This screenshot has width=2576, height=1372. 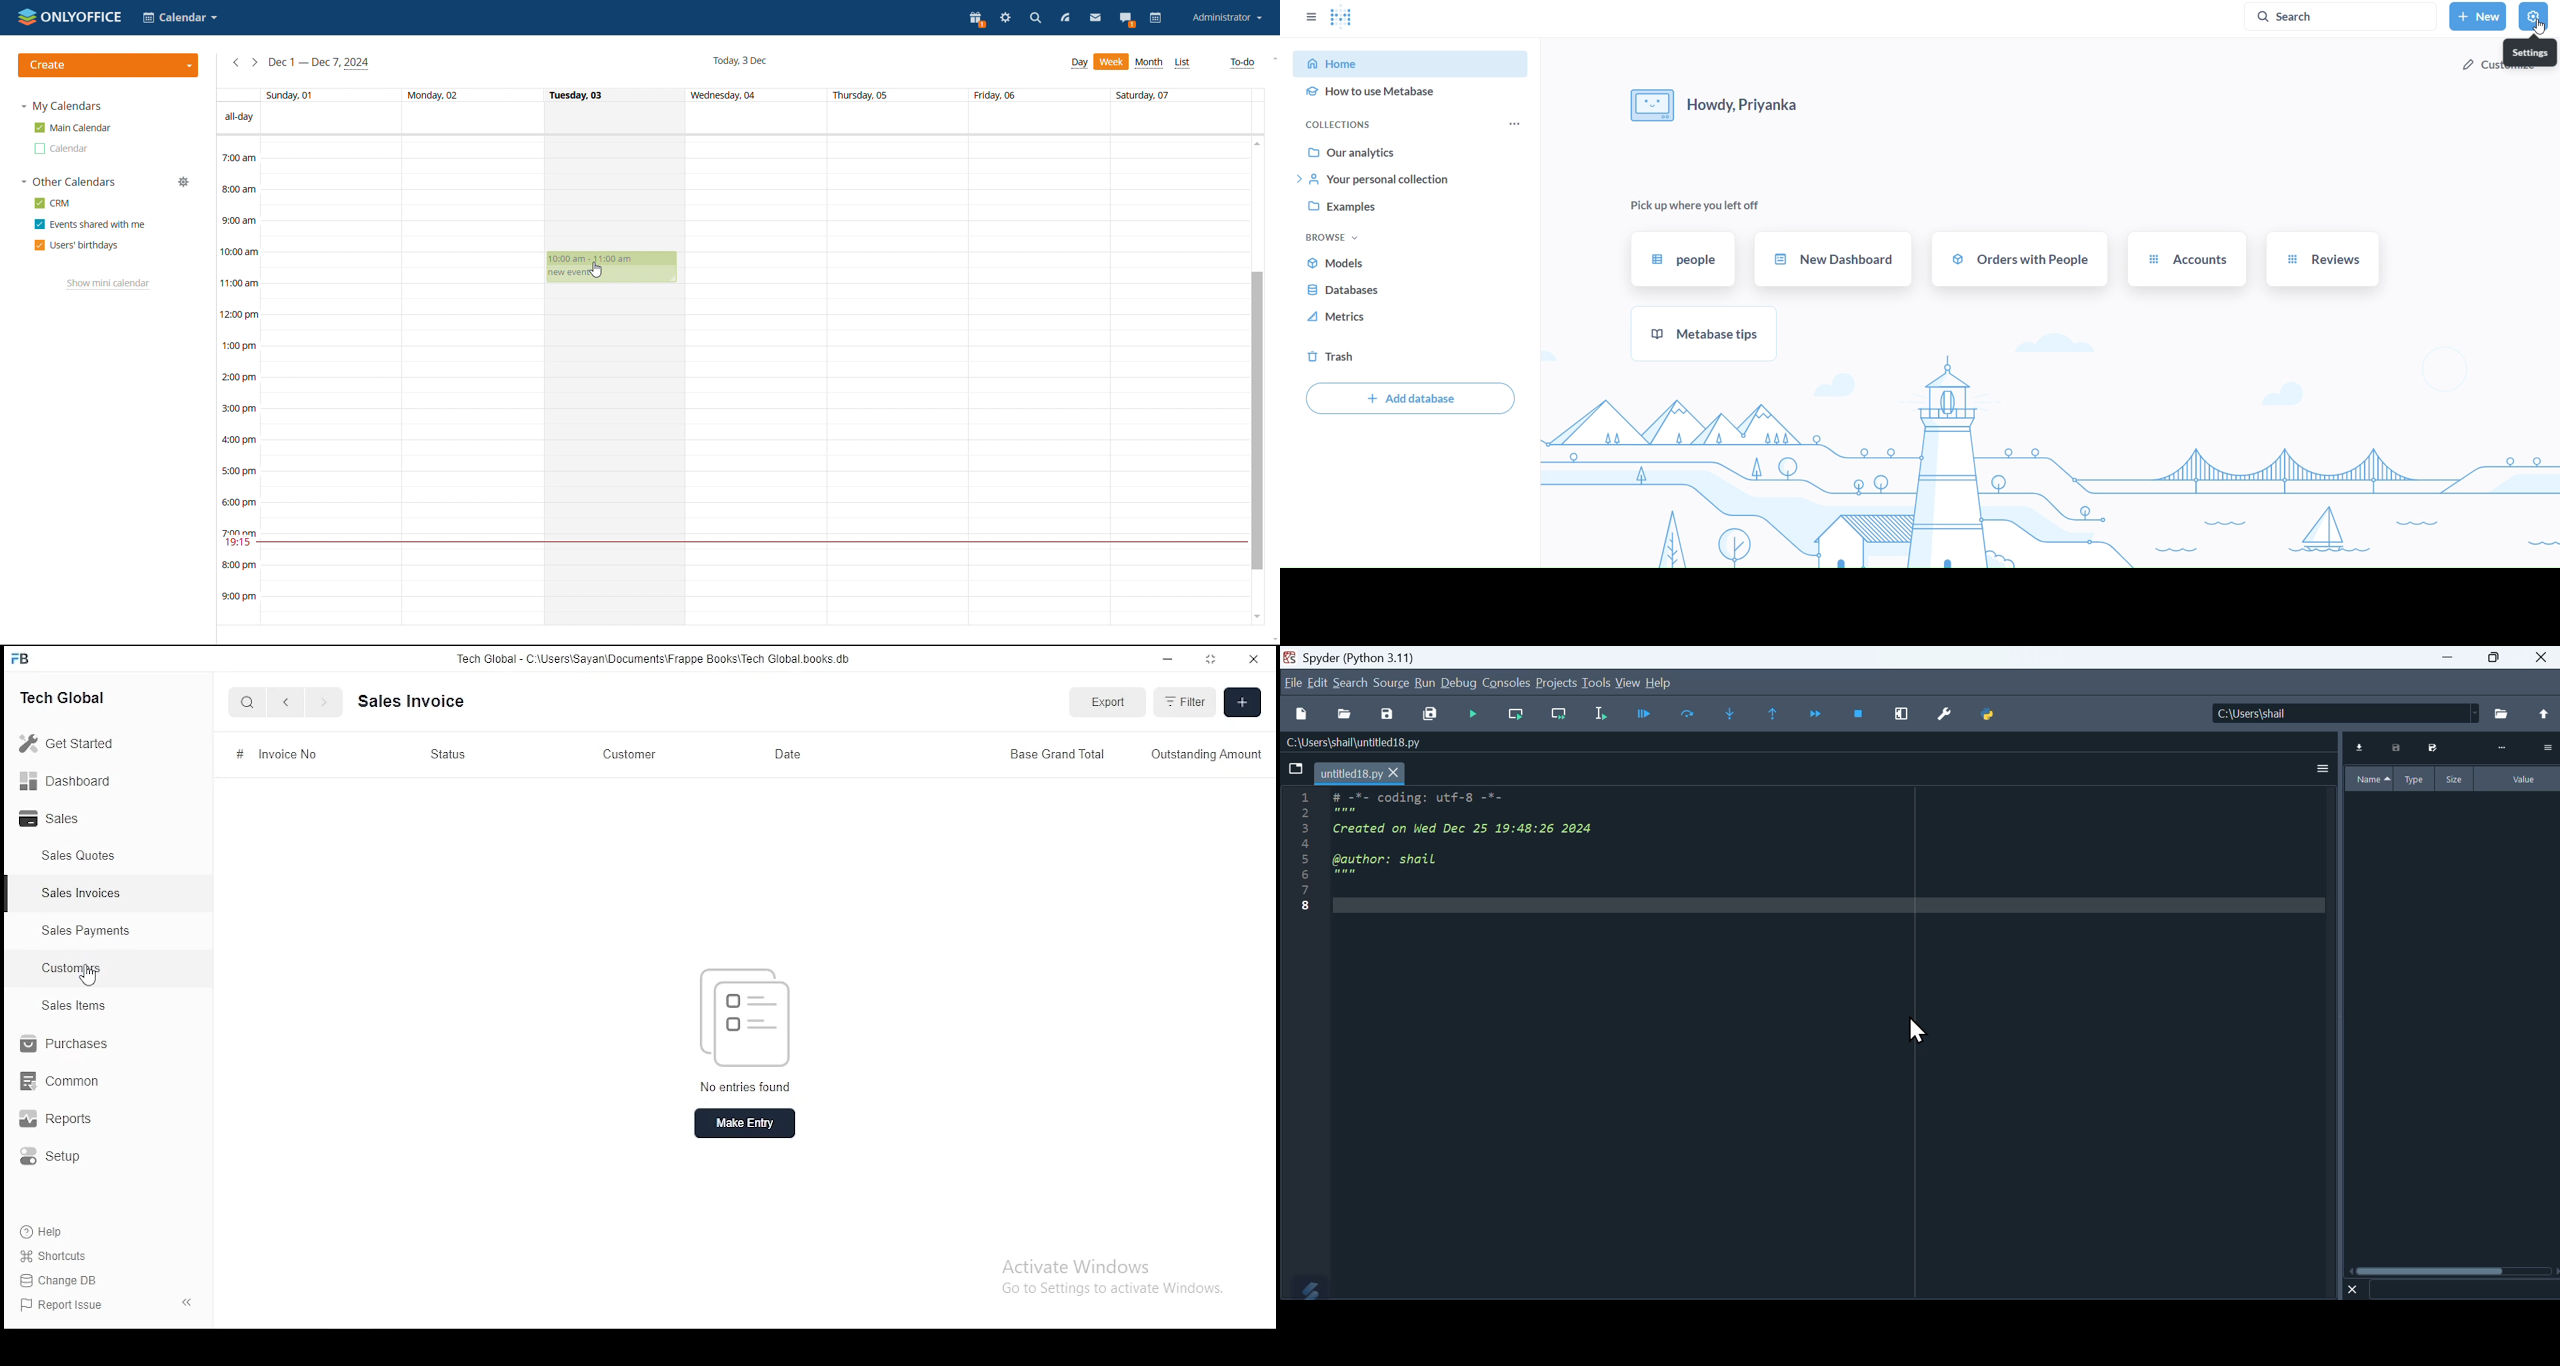 What do you see at coordinates (411, 700) in the screenshot?
I see `sales invoice` at bounding box center [411, 700].